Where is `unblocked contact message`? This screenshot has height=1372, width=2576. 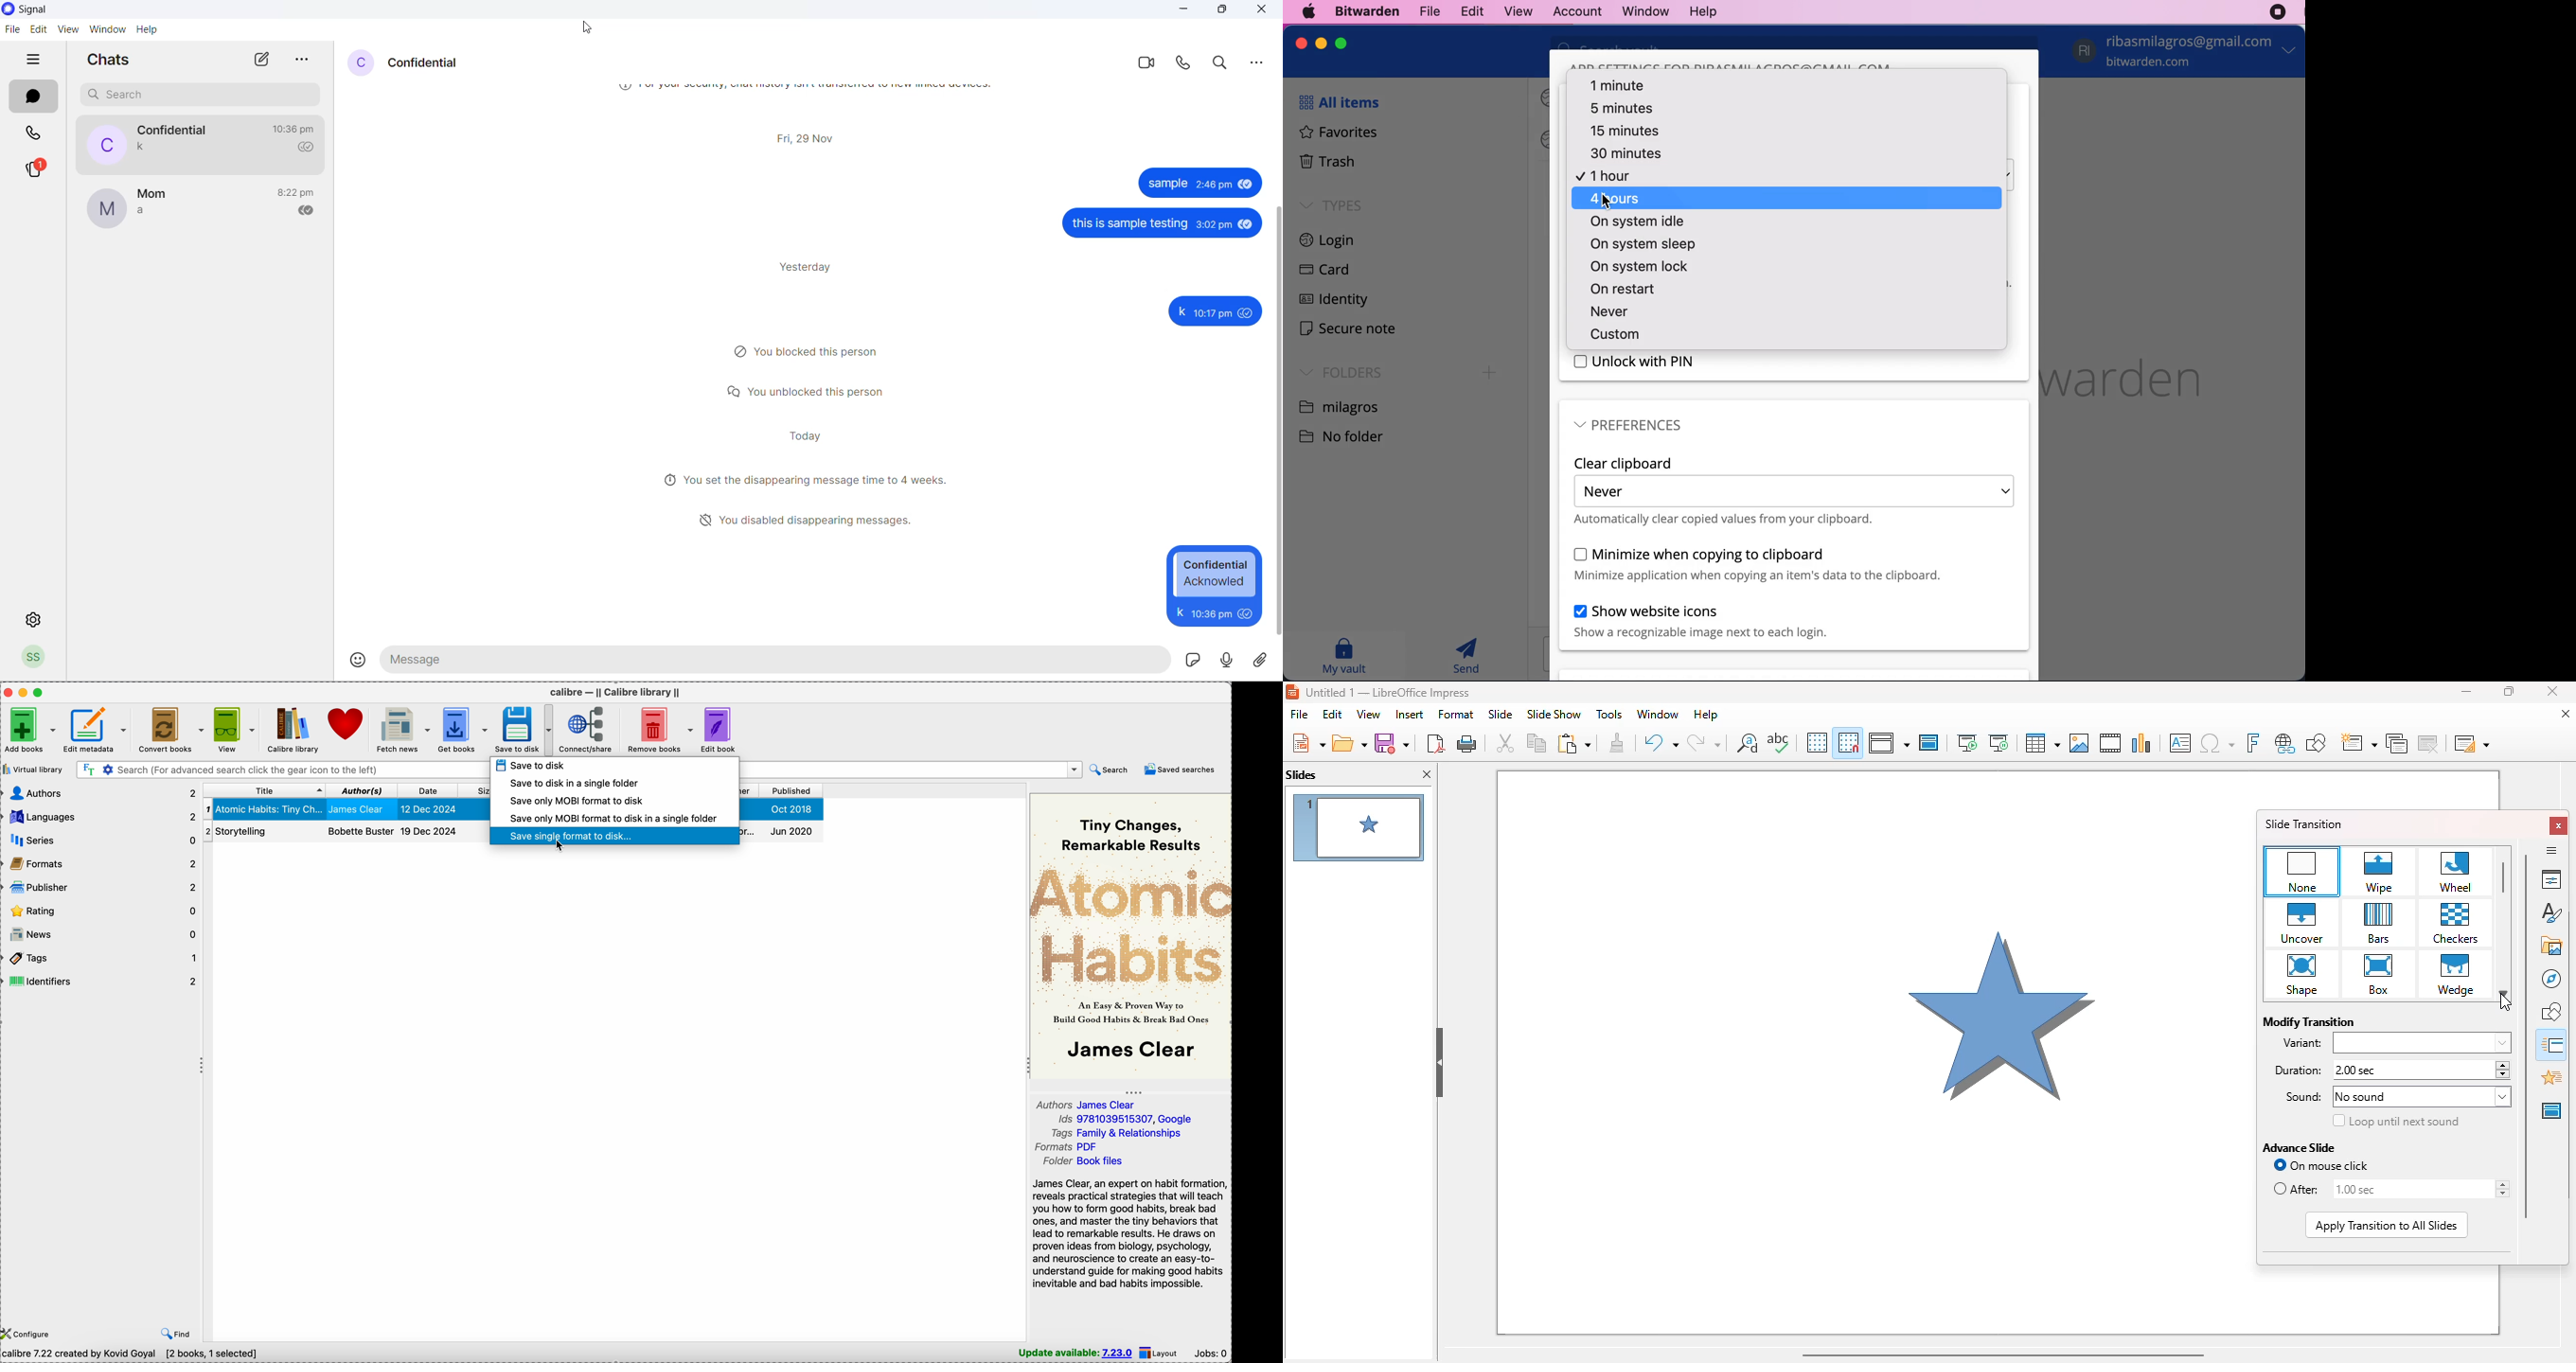 unblocked contact message is located at coordinates (807, 392).